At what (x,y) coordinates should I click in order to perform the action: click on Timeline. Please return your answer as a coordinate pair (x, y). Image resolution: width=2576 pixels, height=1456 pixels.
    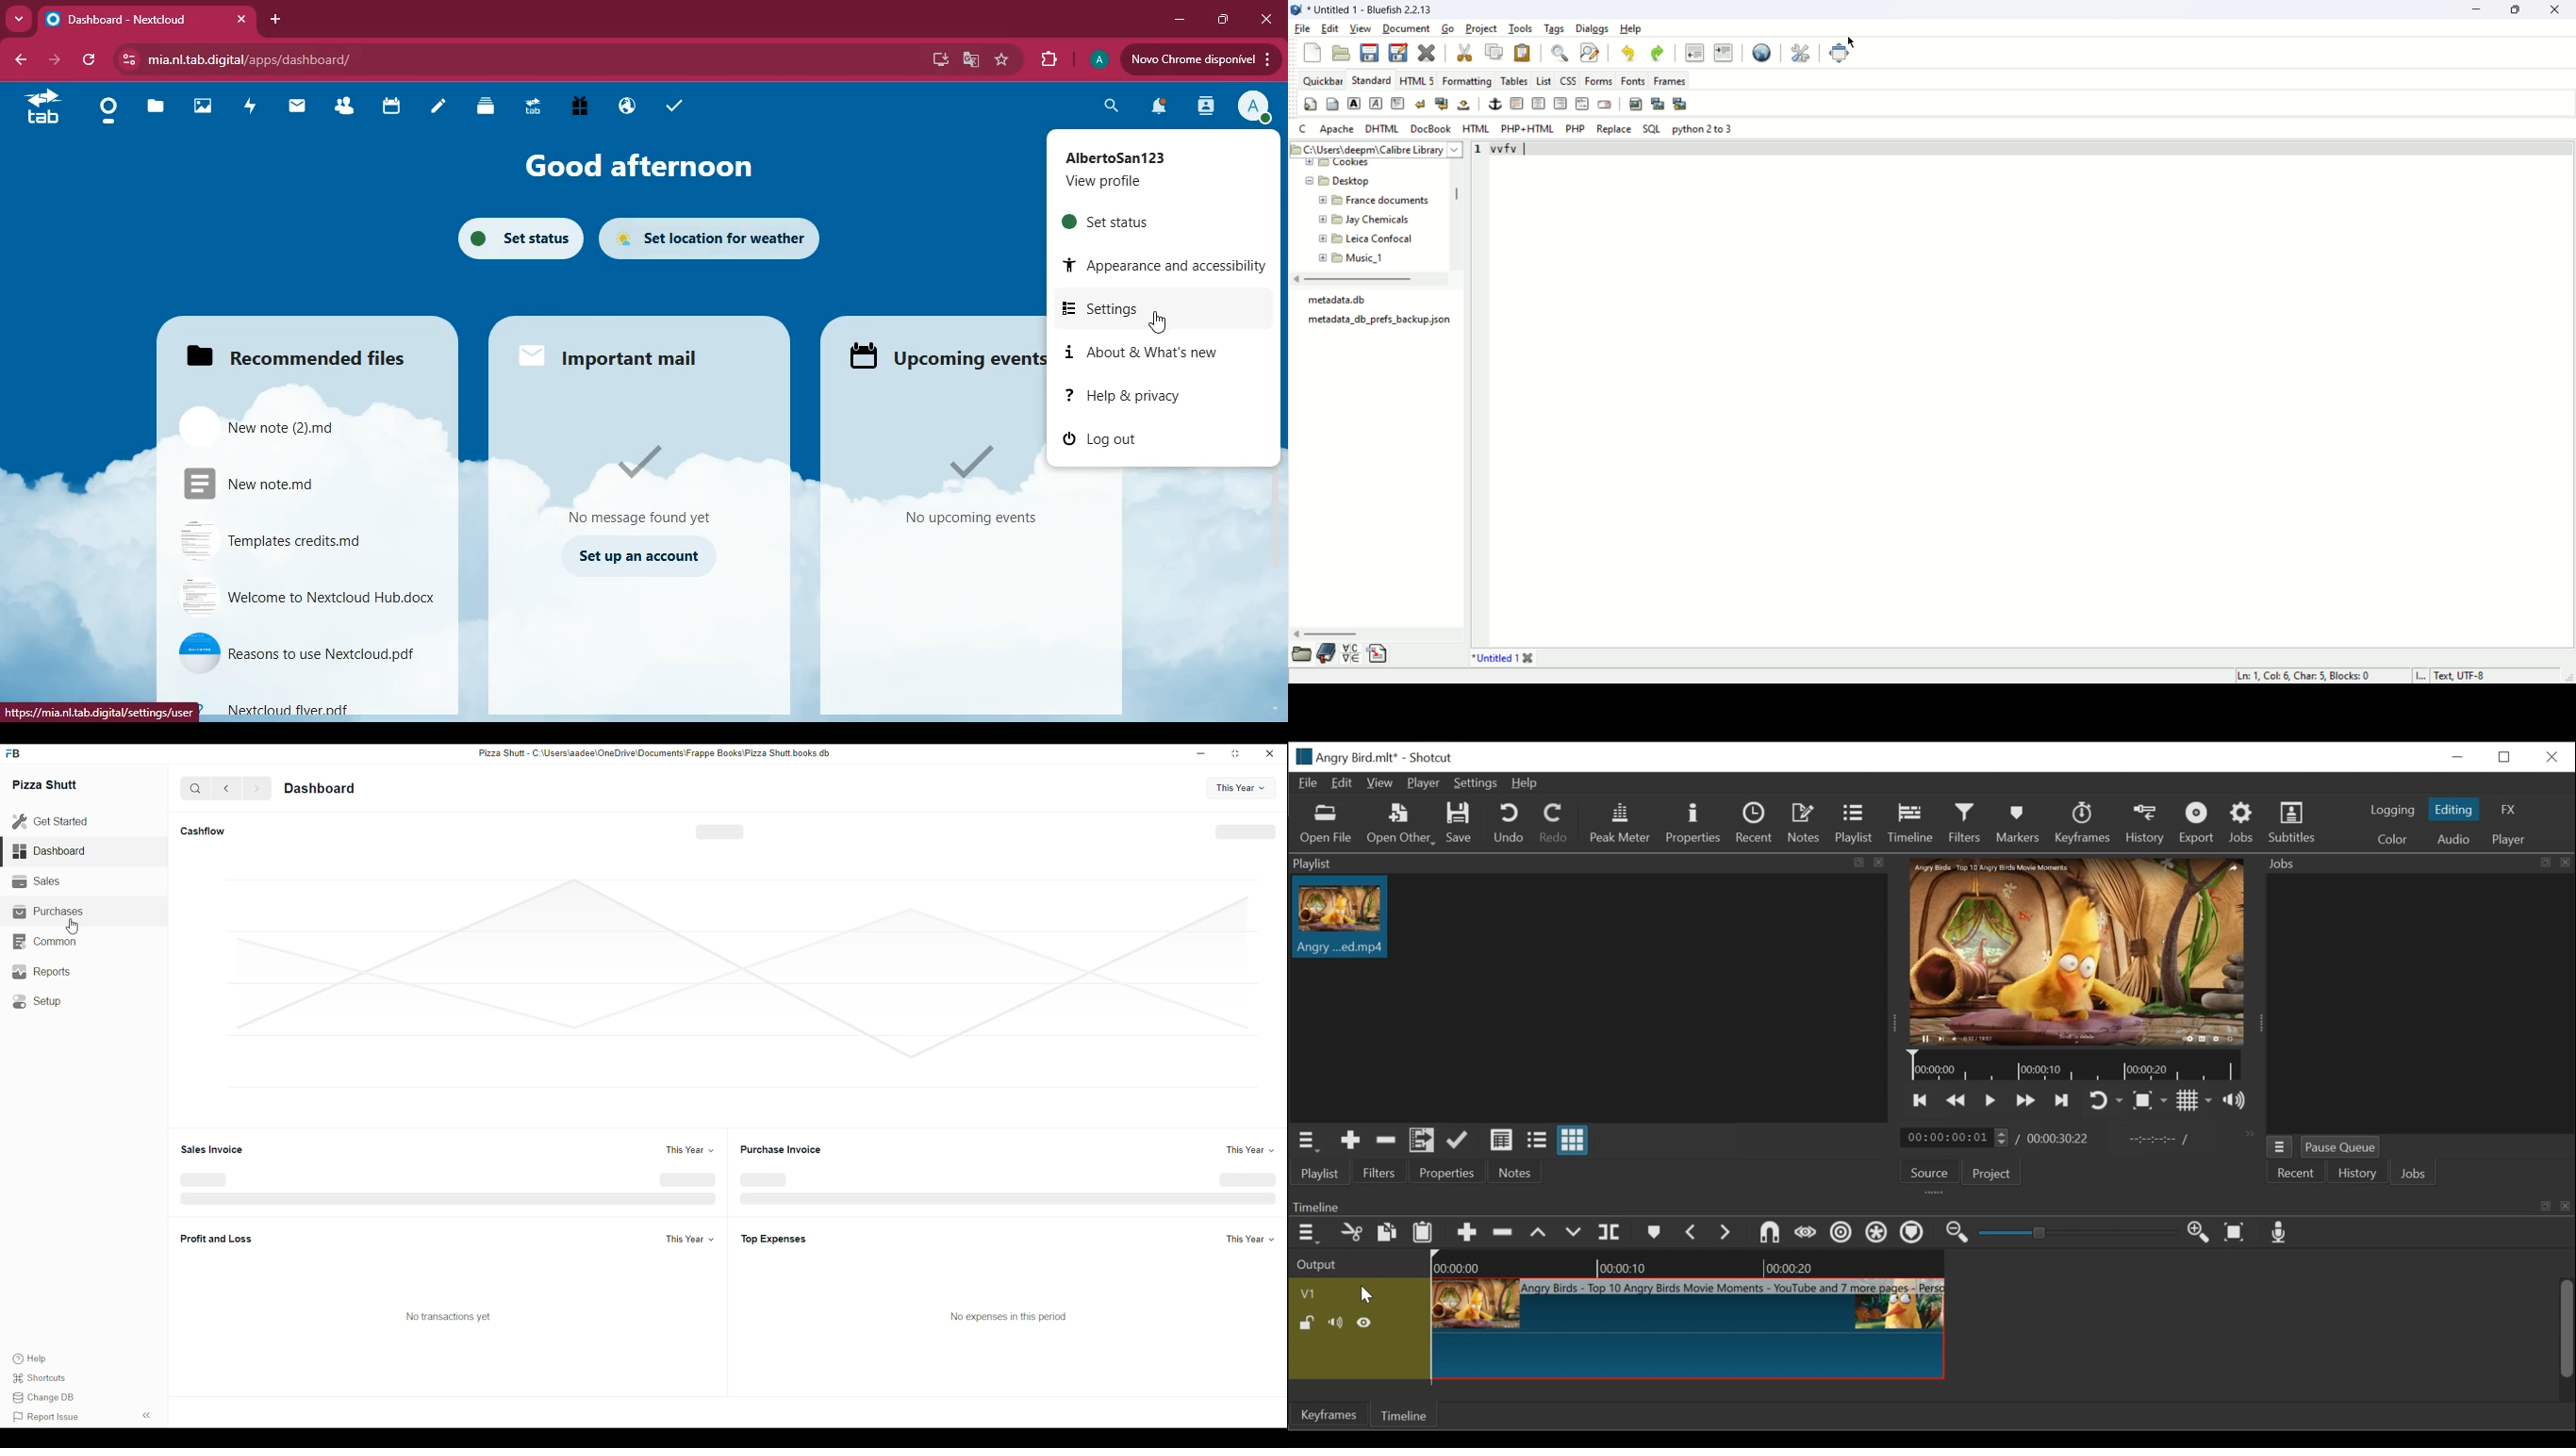
    Looking at the image, I should click on (1692, 1264).